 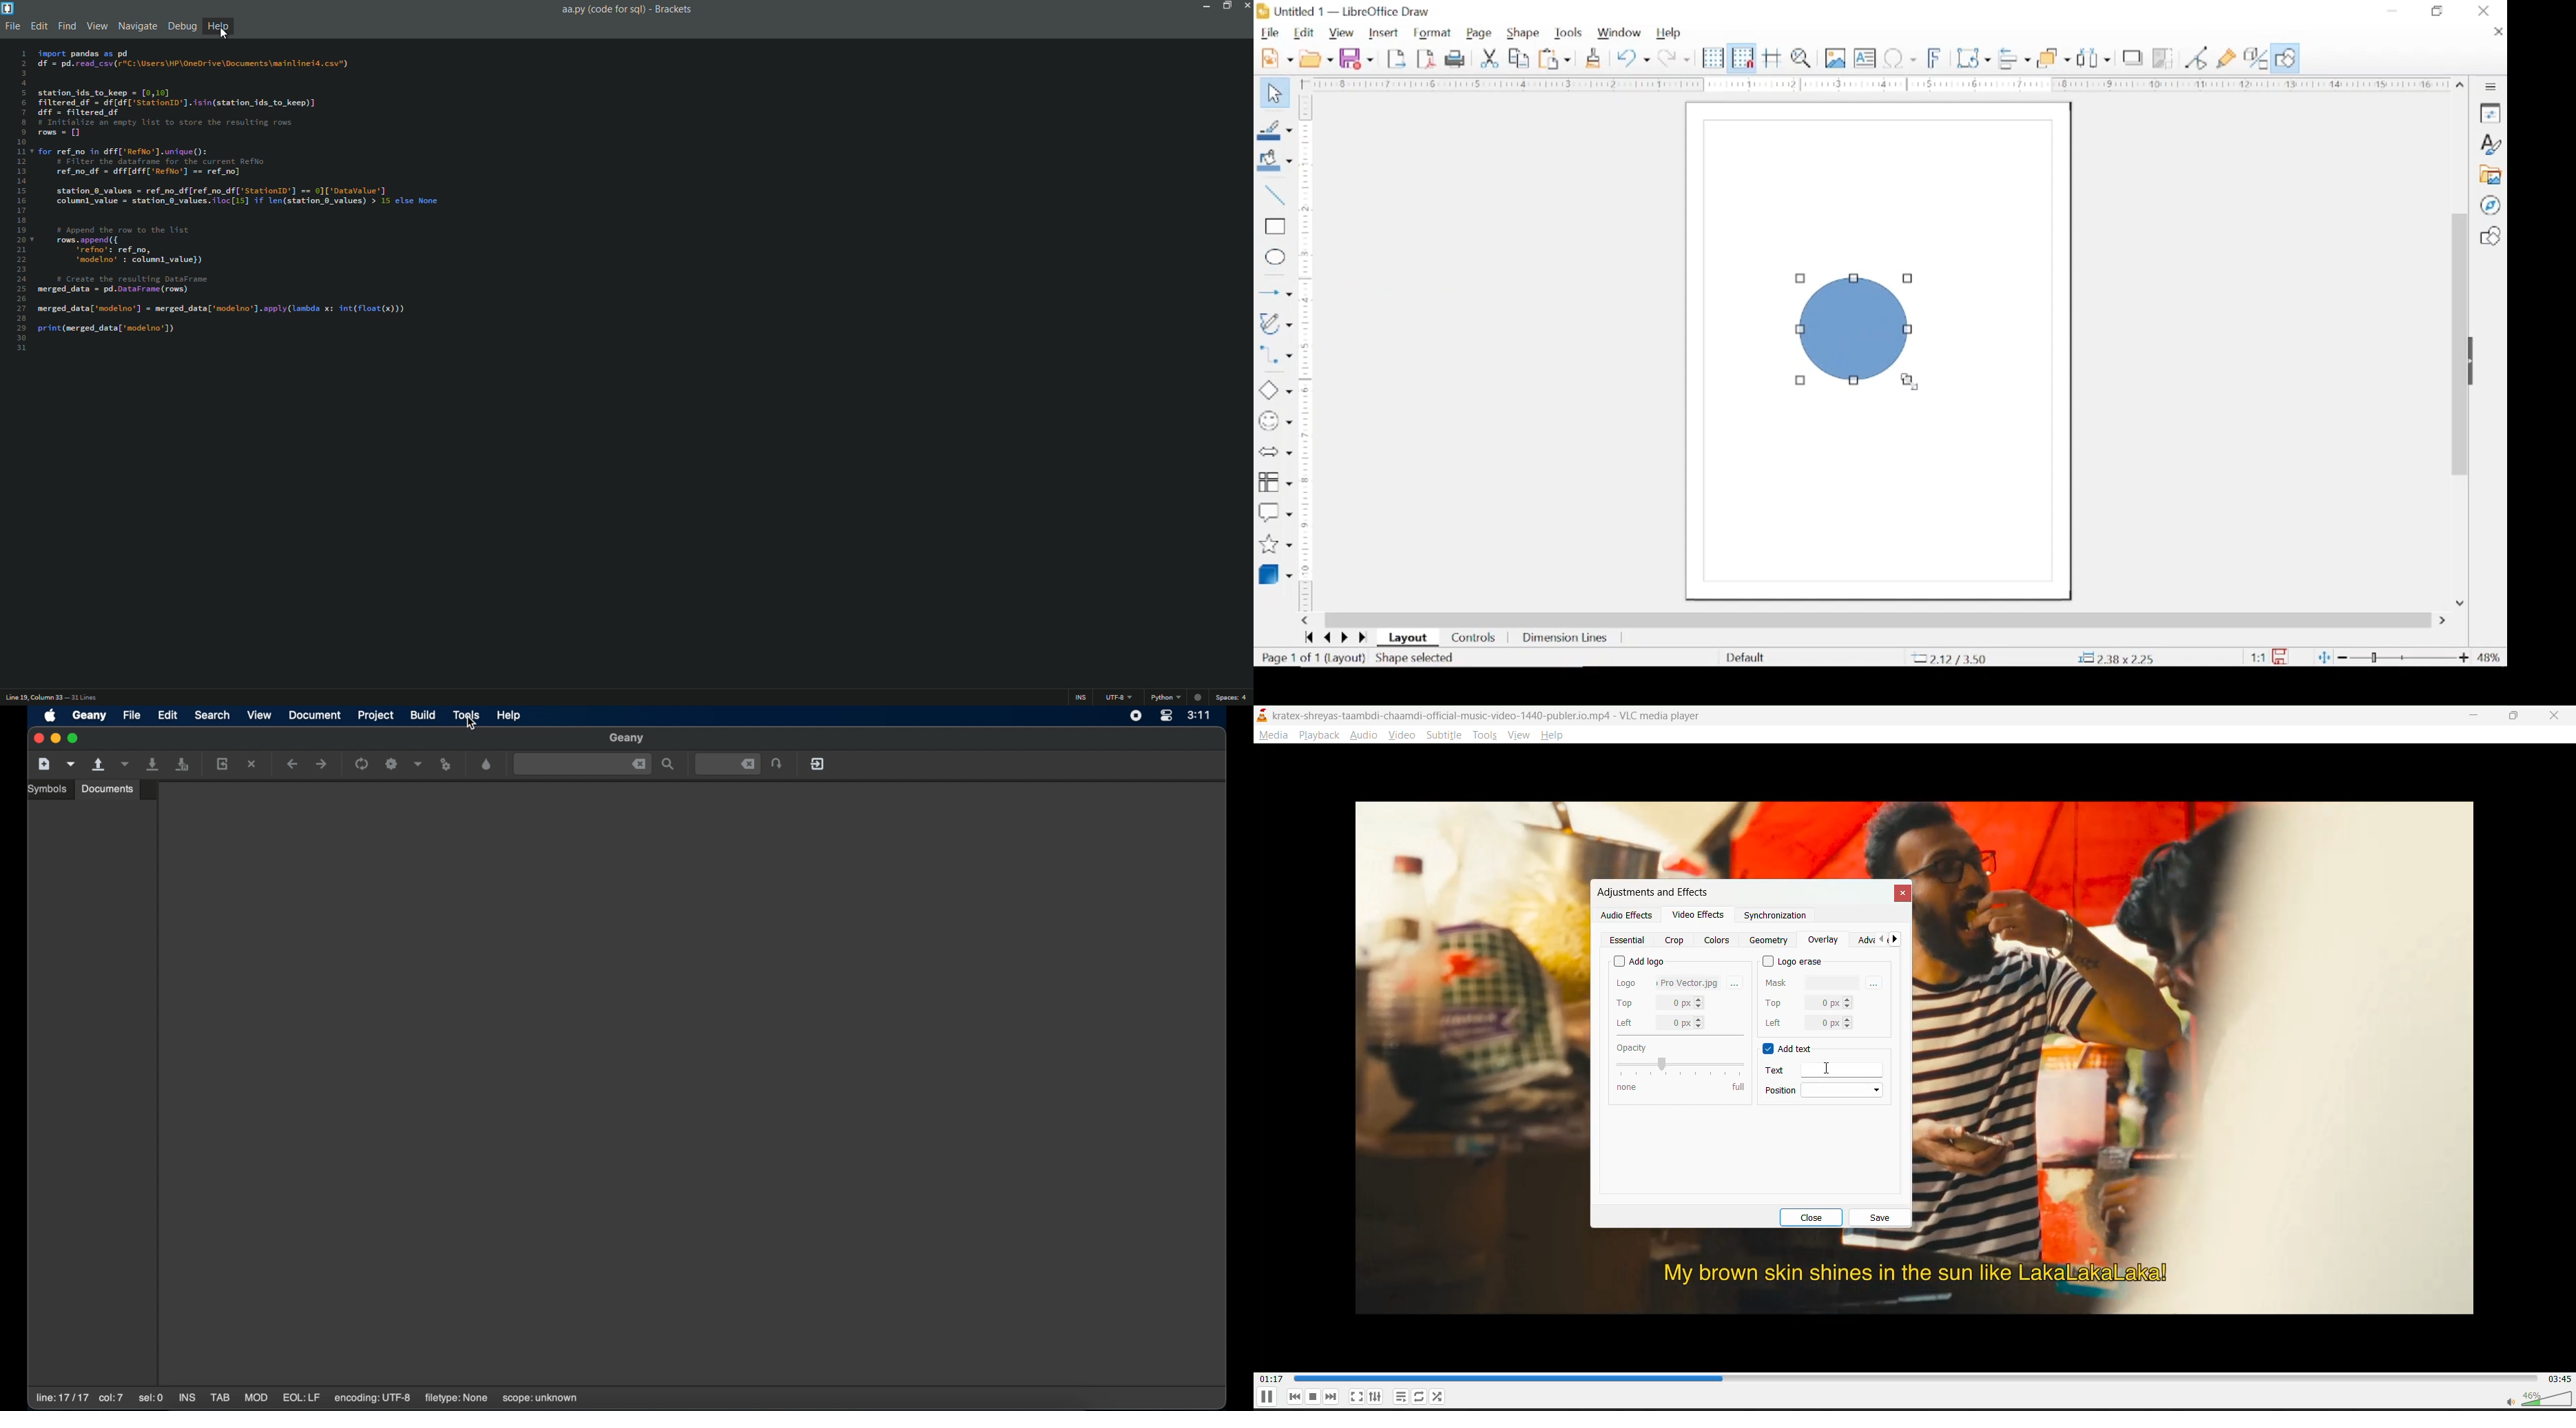 I want to click on zoom slider, so click(x=2404, y=656).